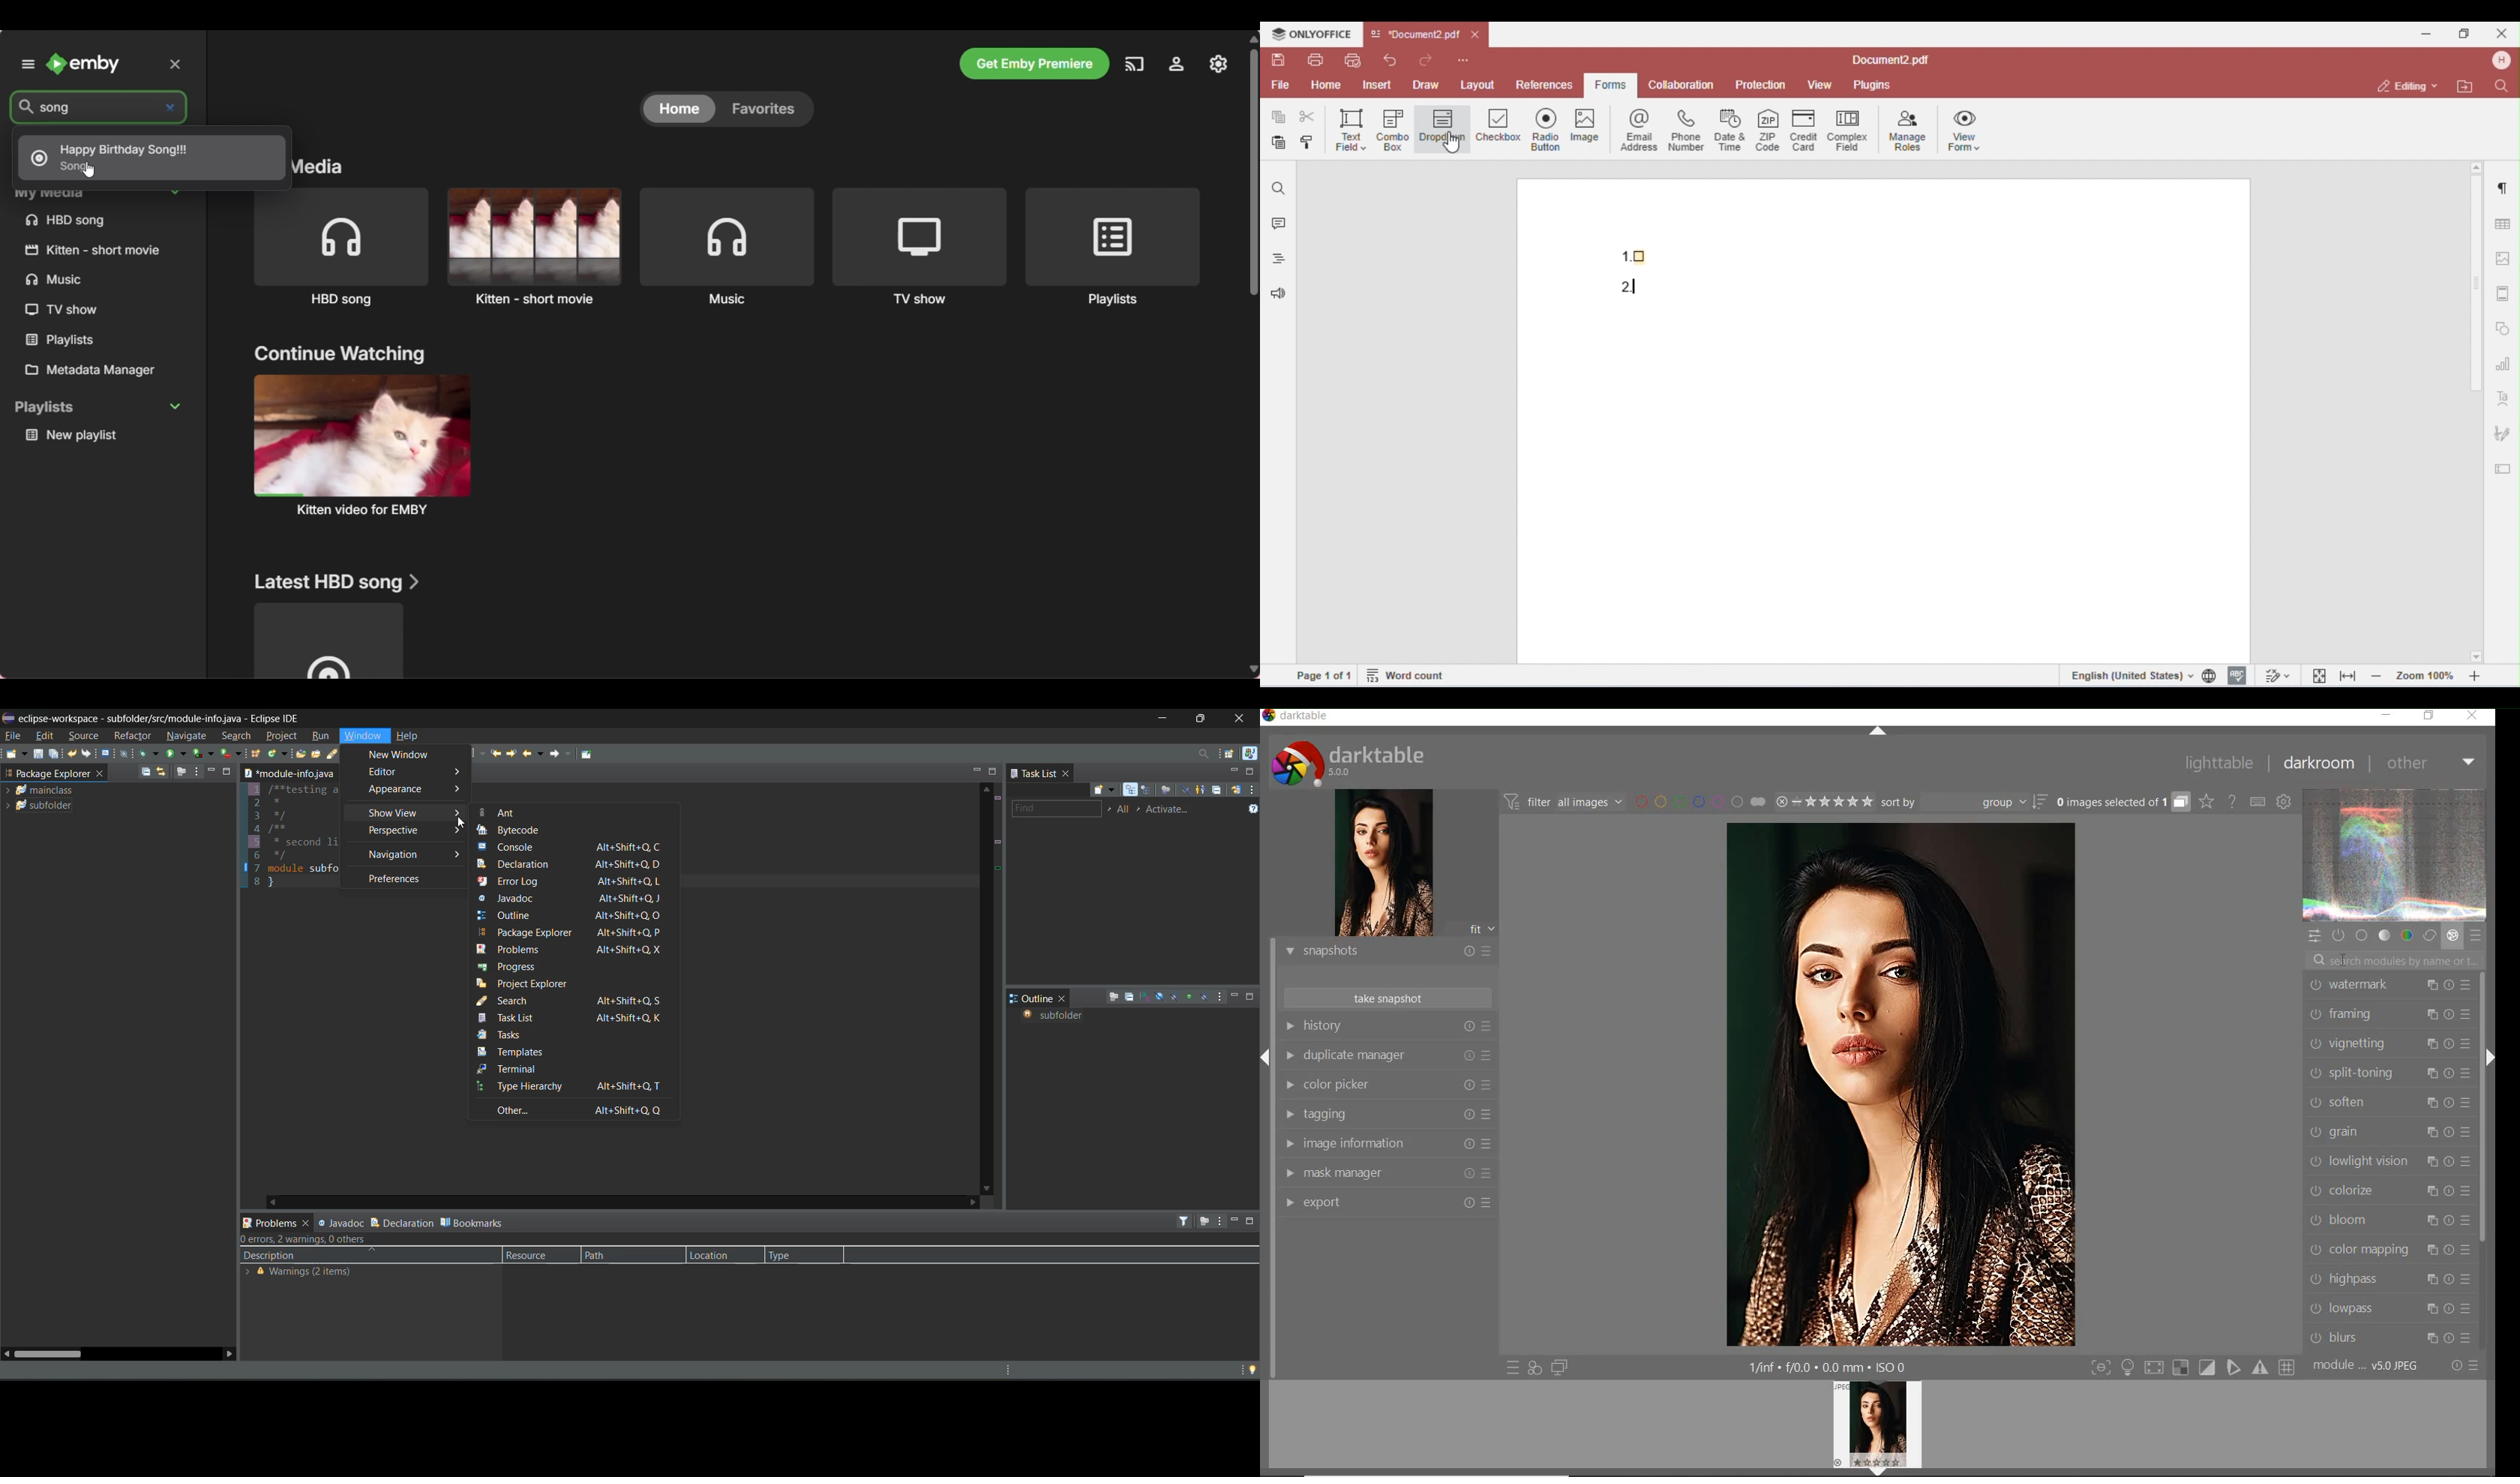 This screenshot has height=1484, width=2520. I want to click on COLOR MAPPING, so click(2388, 1250).